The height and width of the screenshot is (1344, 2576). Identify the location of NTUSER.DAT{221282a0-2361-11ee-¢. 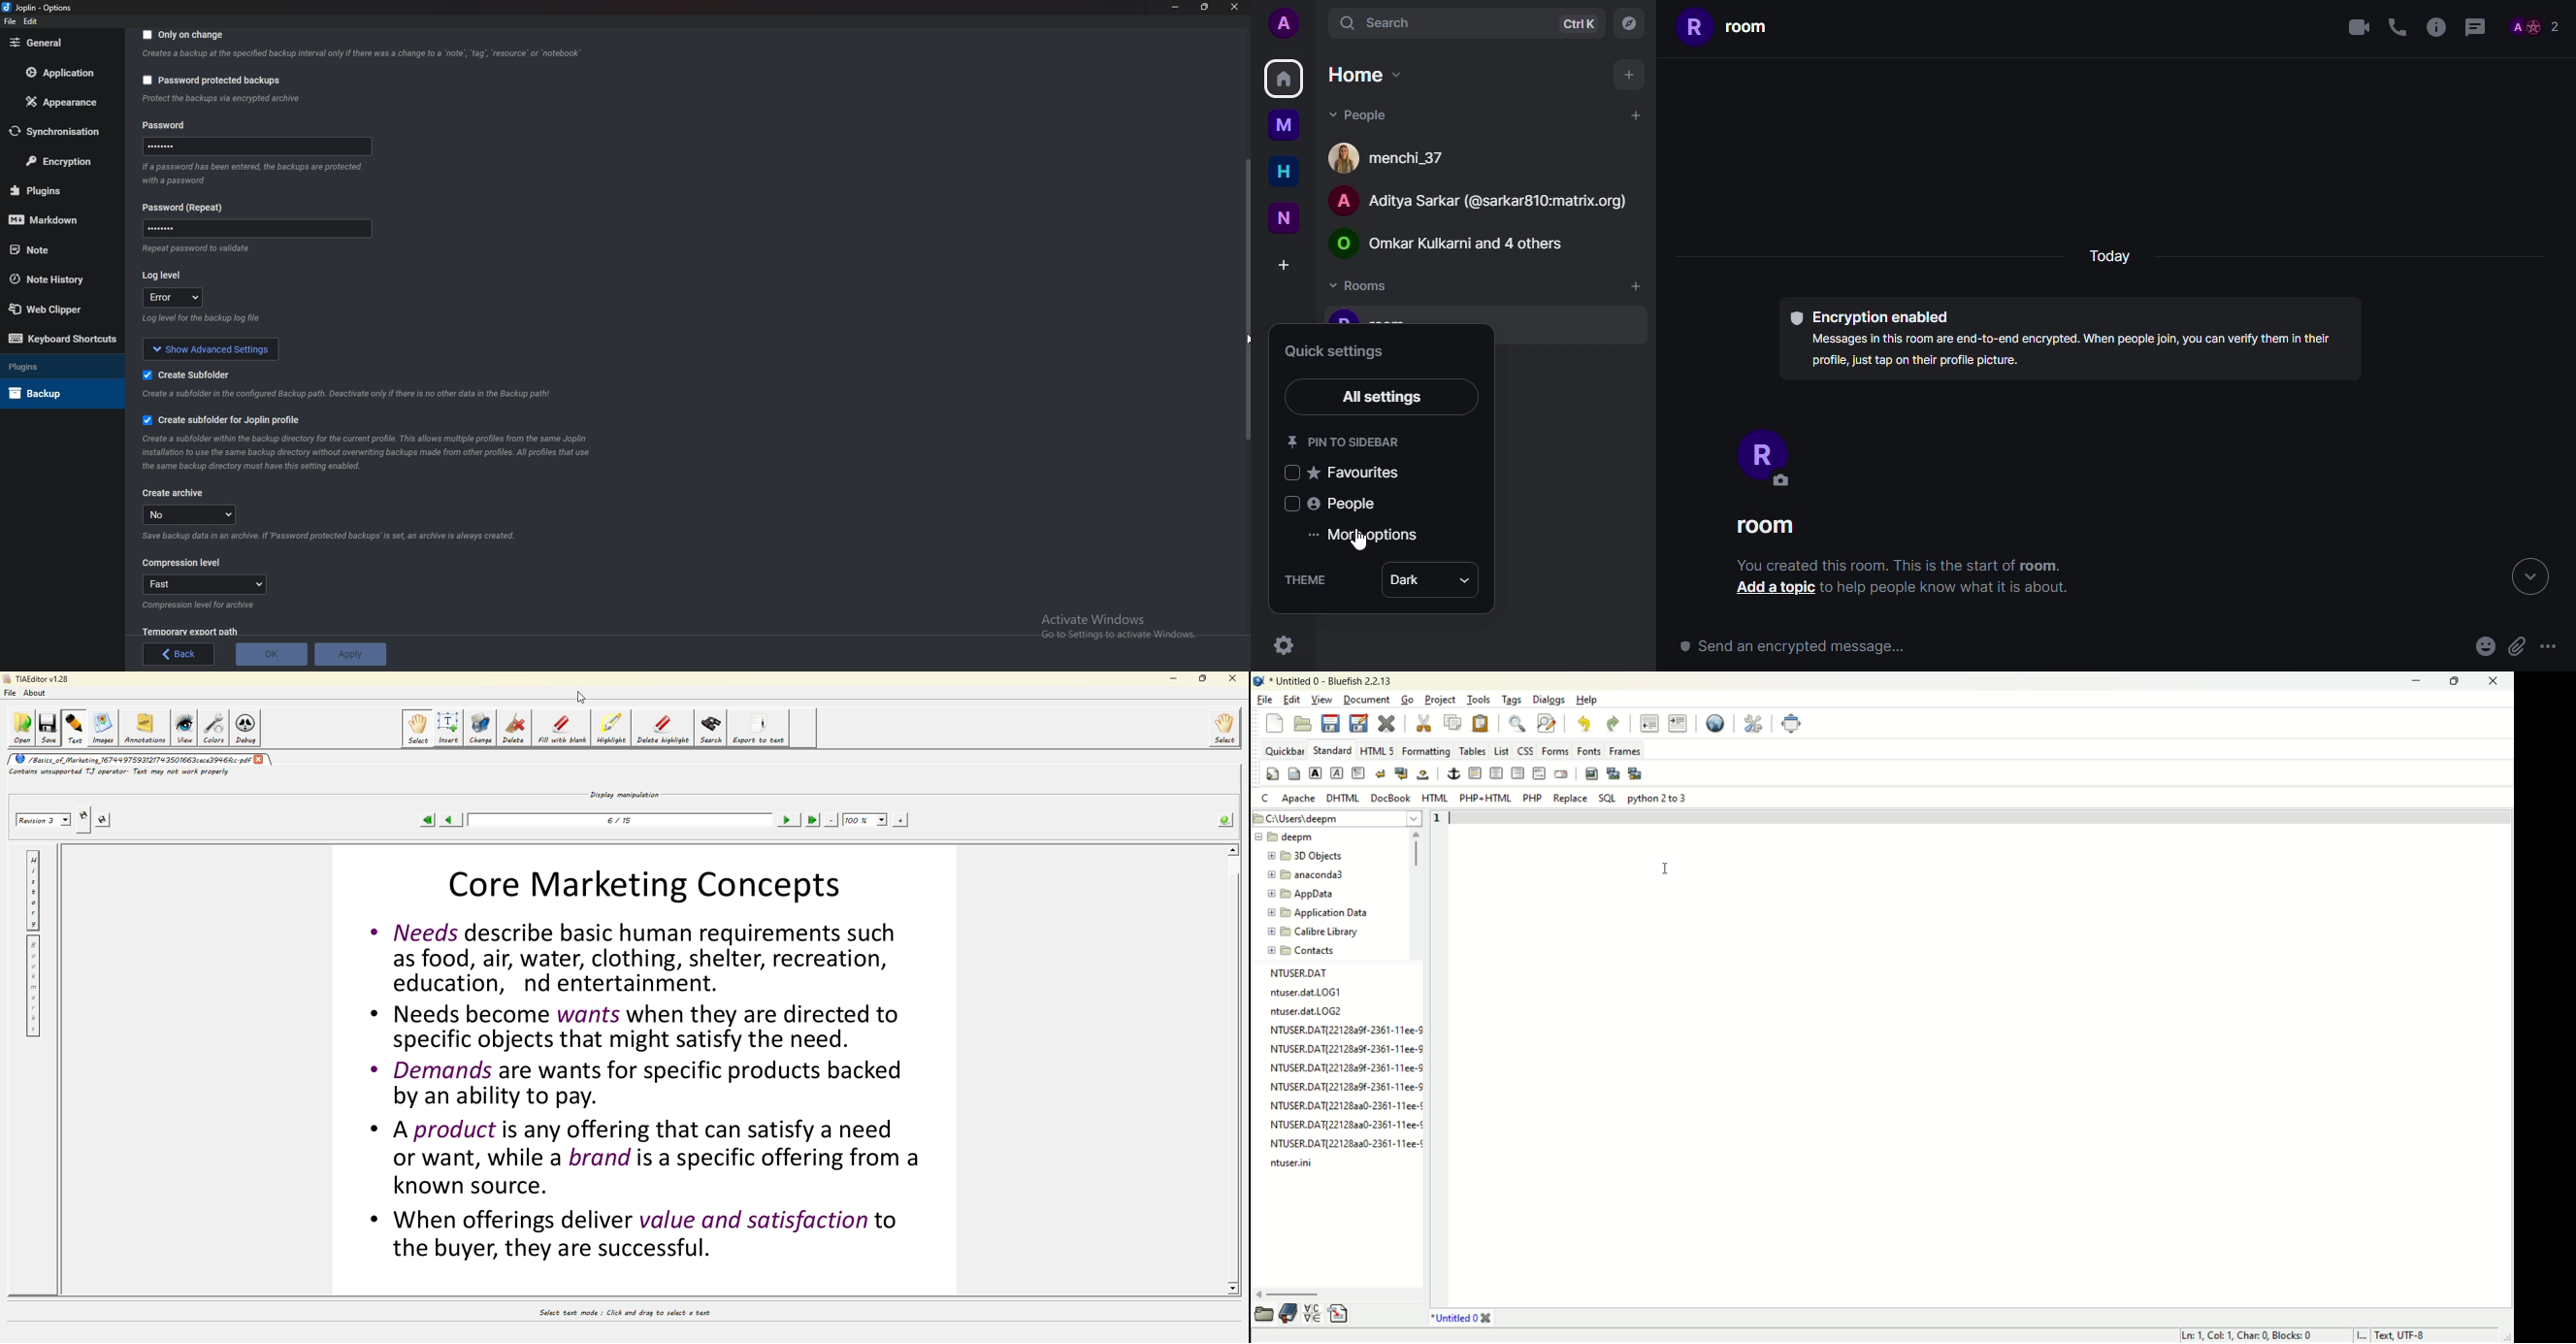
(1347, 1142).